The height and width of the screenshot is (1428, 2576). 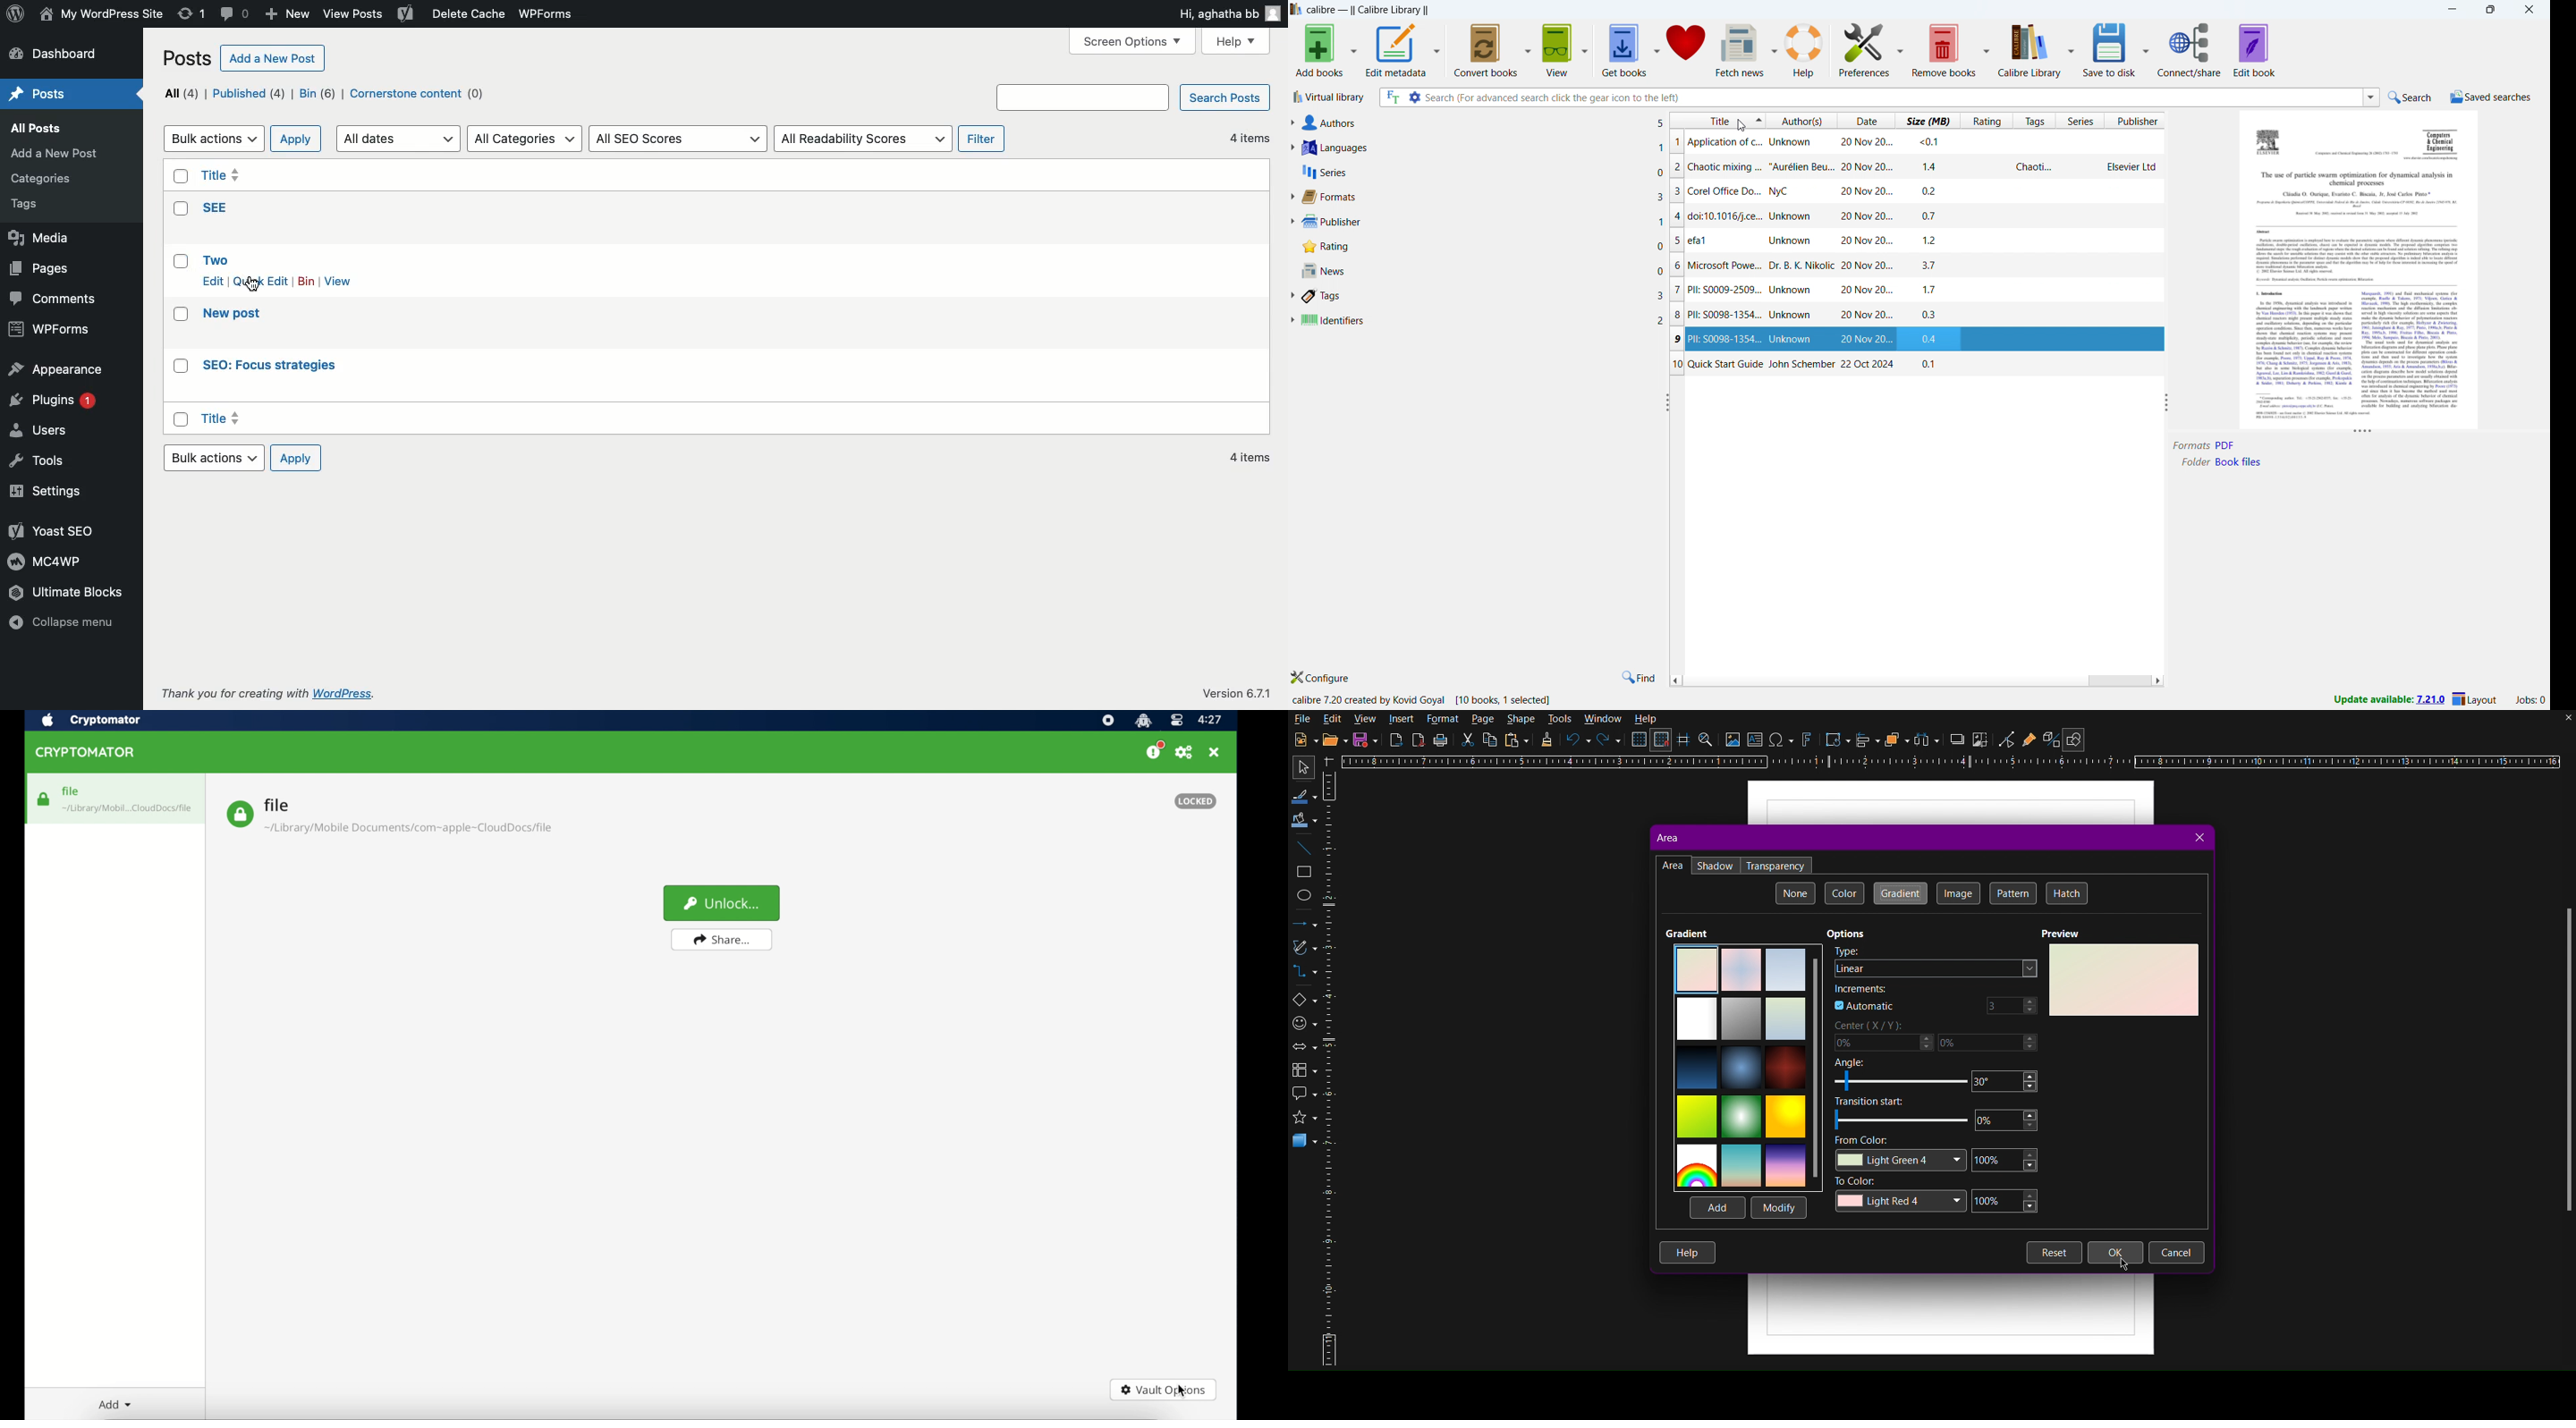 I want to click on Select, so click(x=1300, y=768).